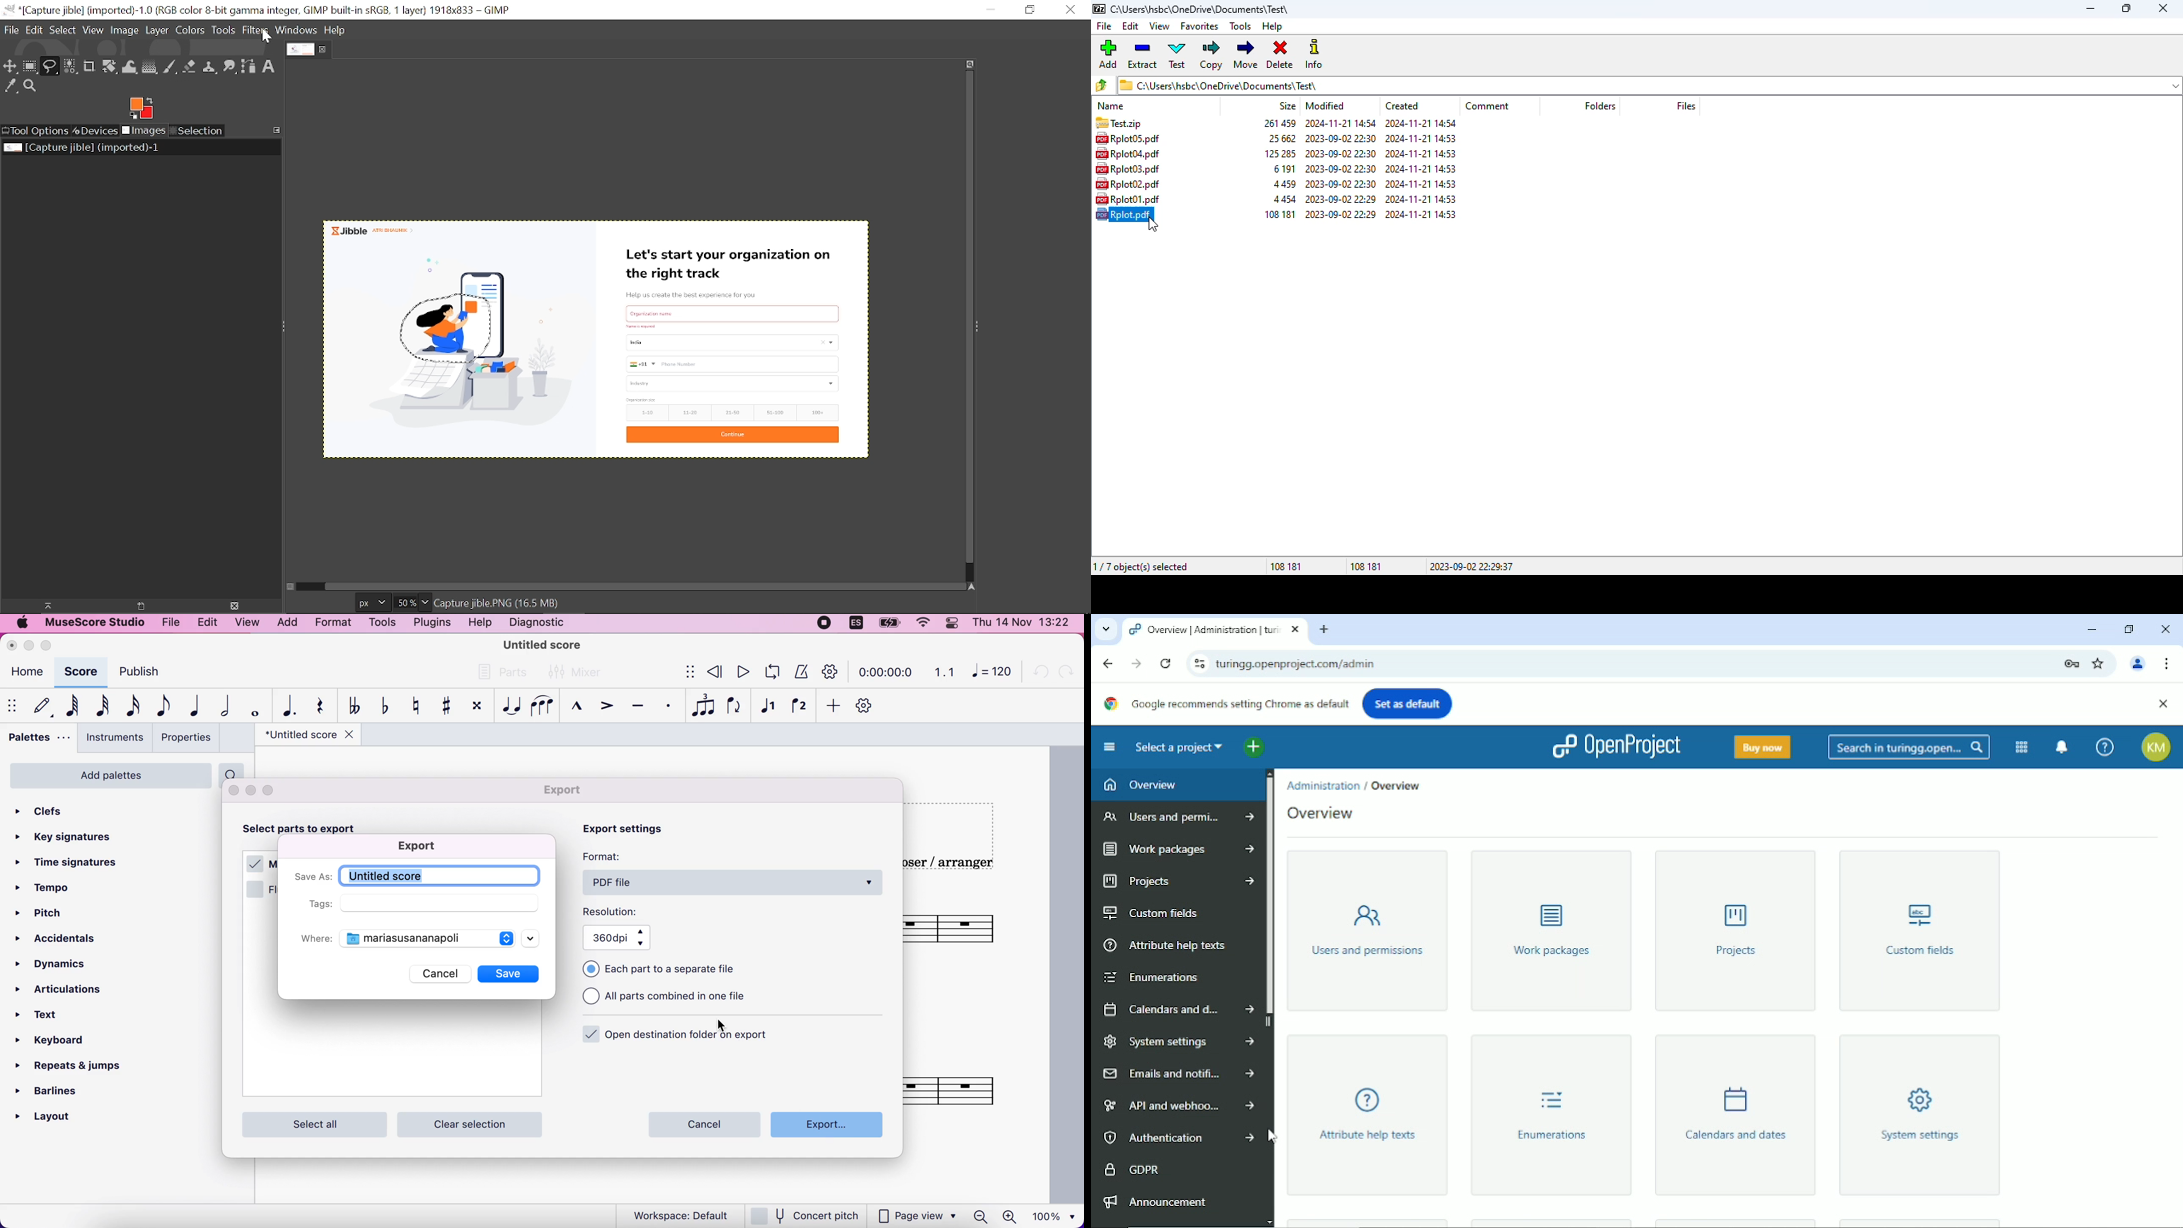  I want to click on Enumerations, so click(1546, 1116).